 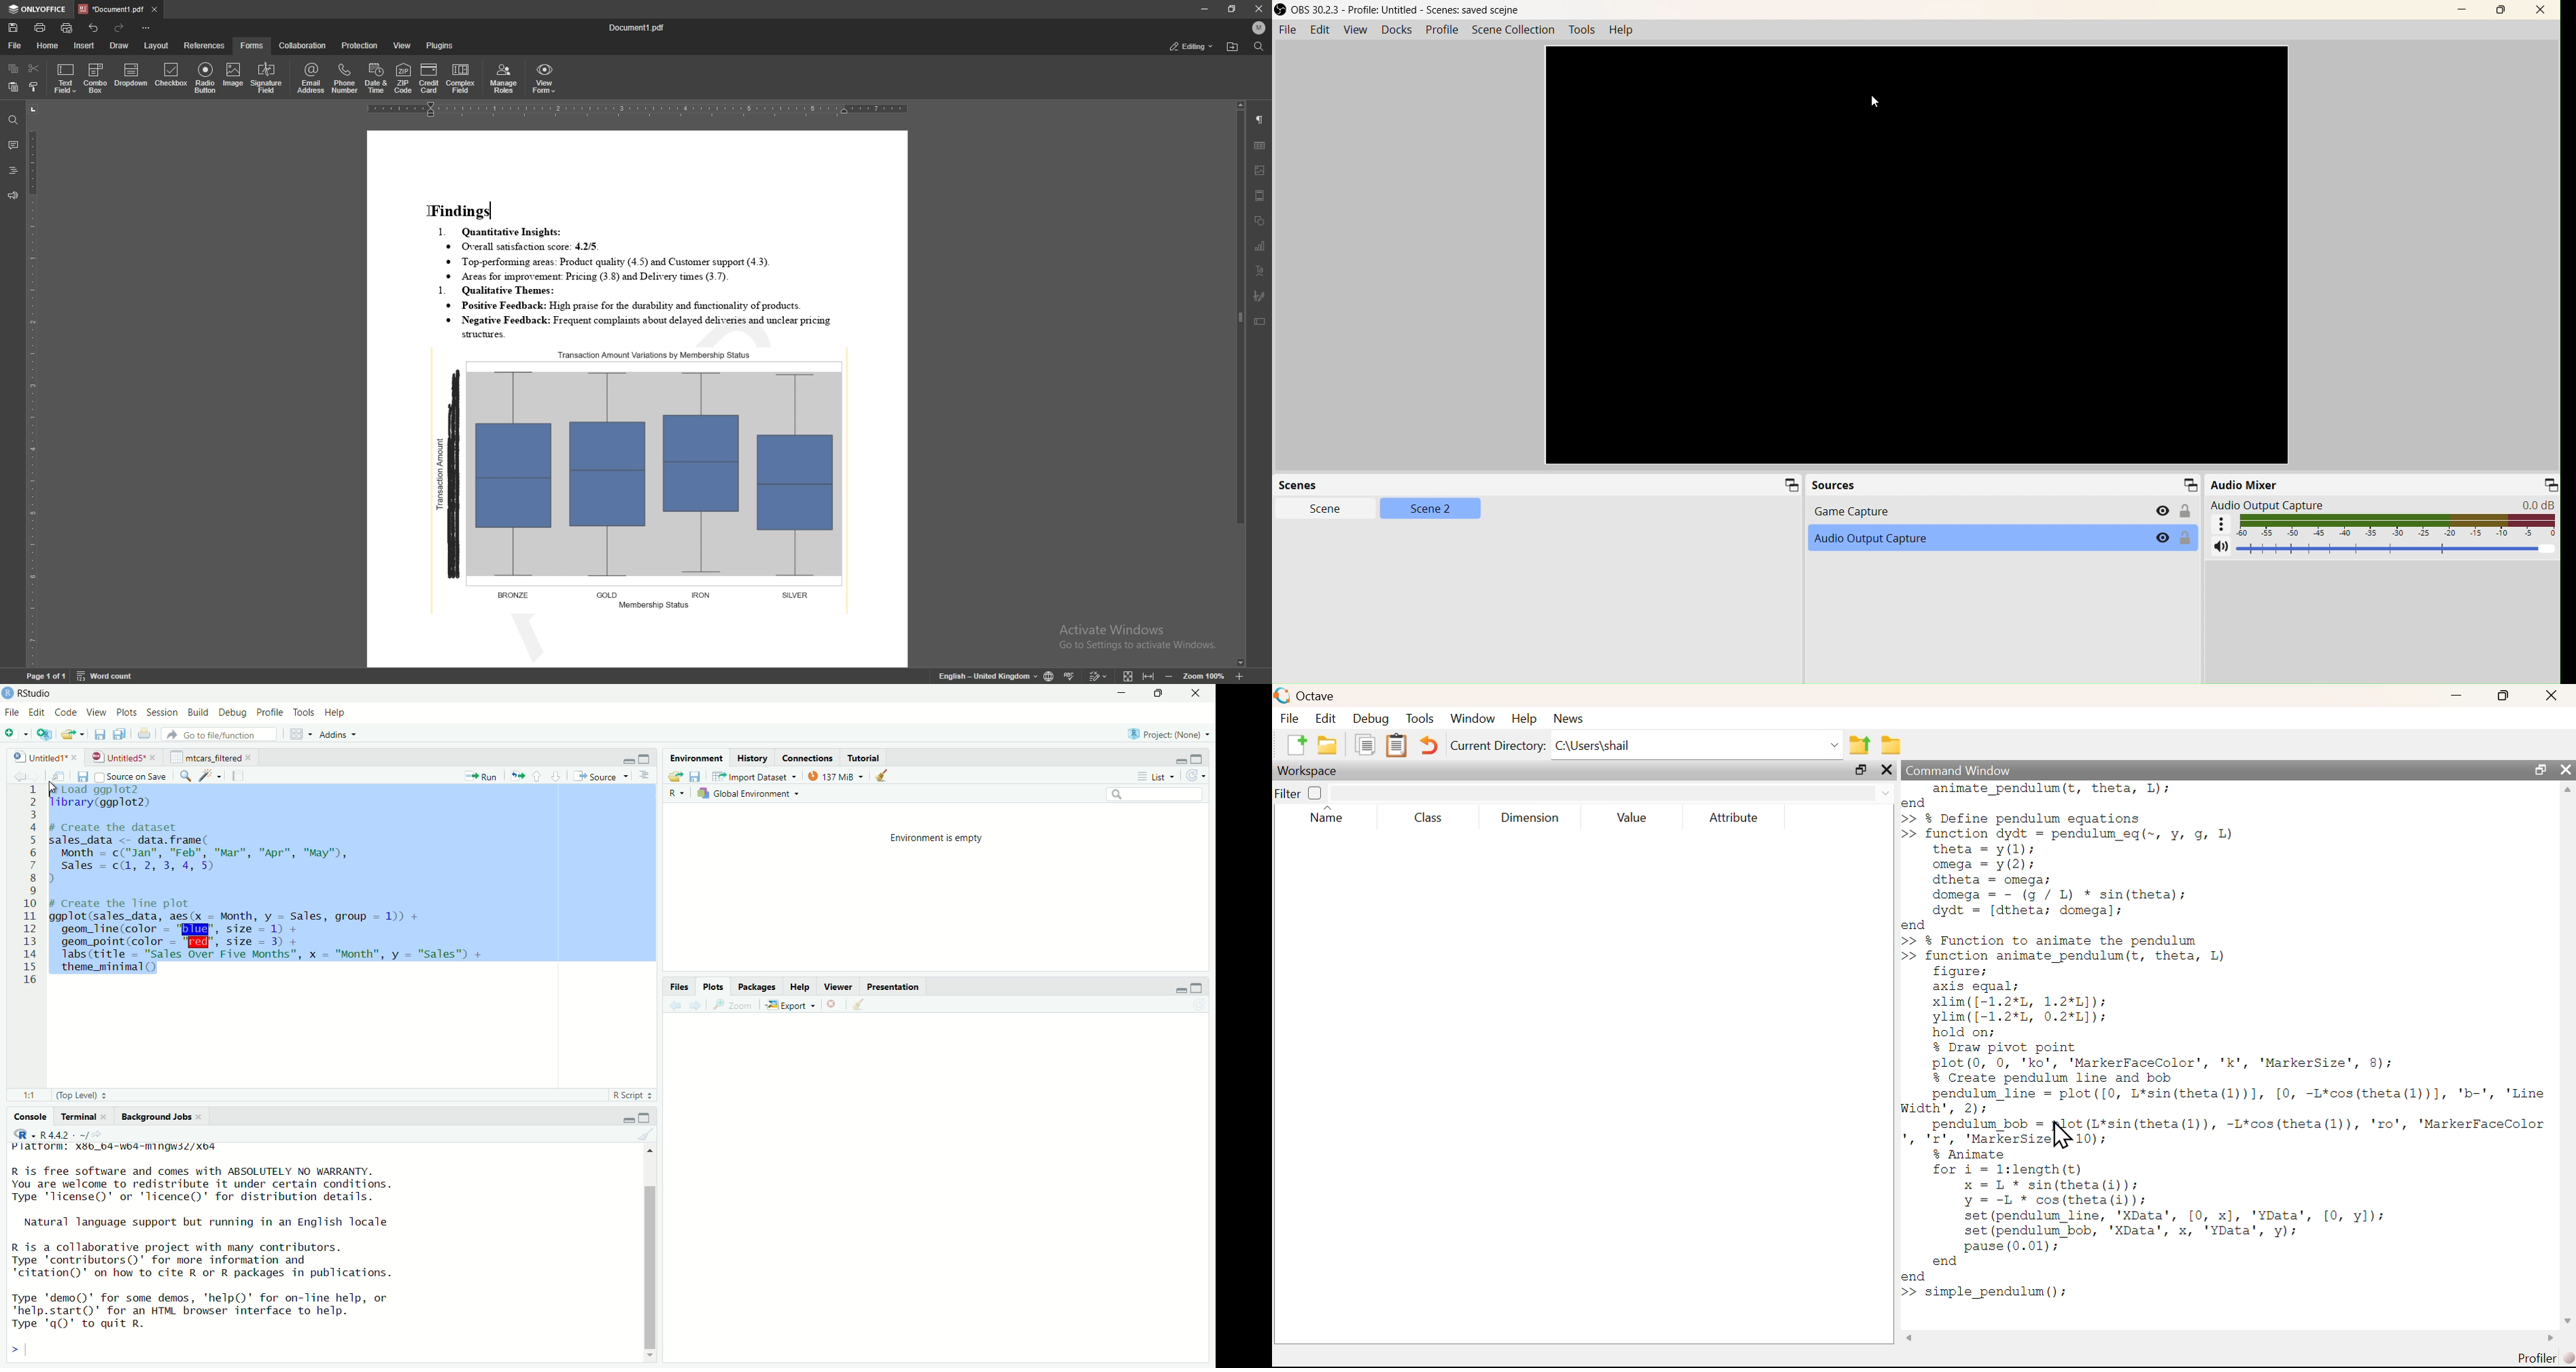 What do you see at coordinates (674, 777) in the screenshot?
I see `open file` at bounding box center [674, 777].